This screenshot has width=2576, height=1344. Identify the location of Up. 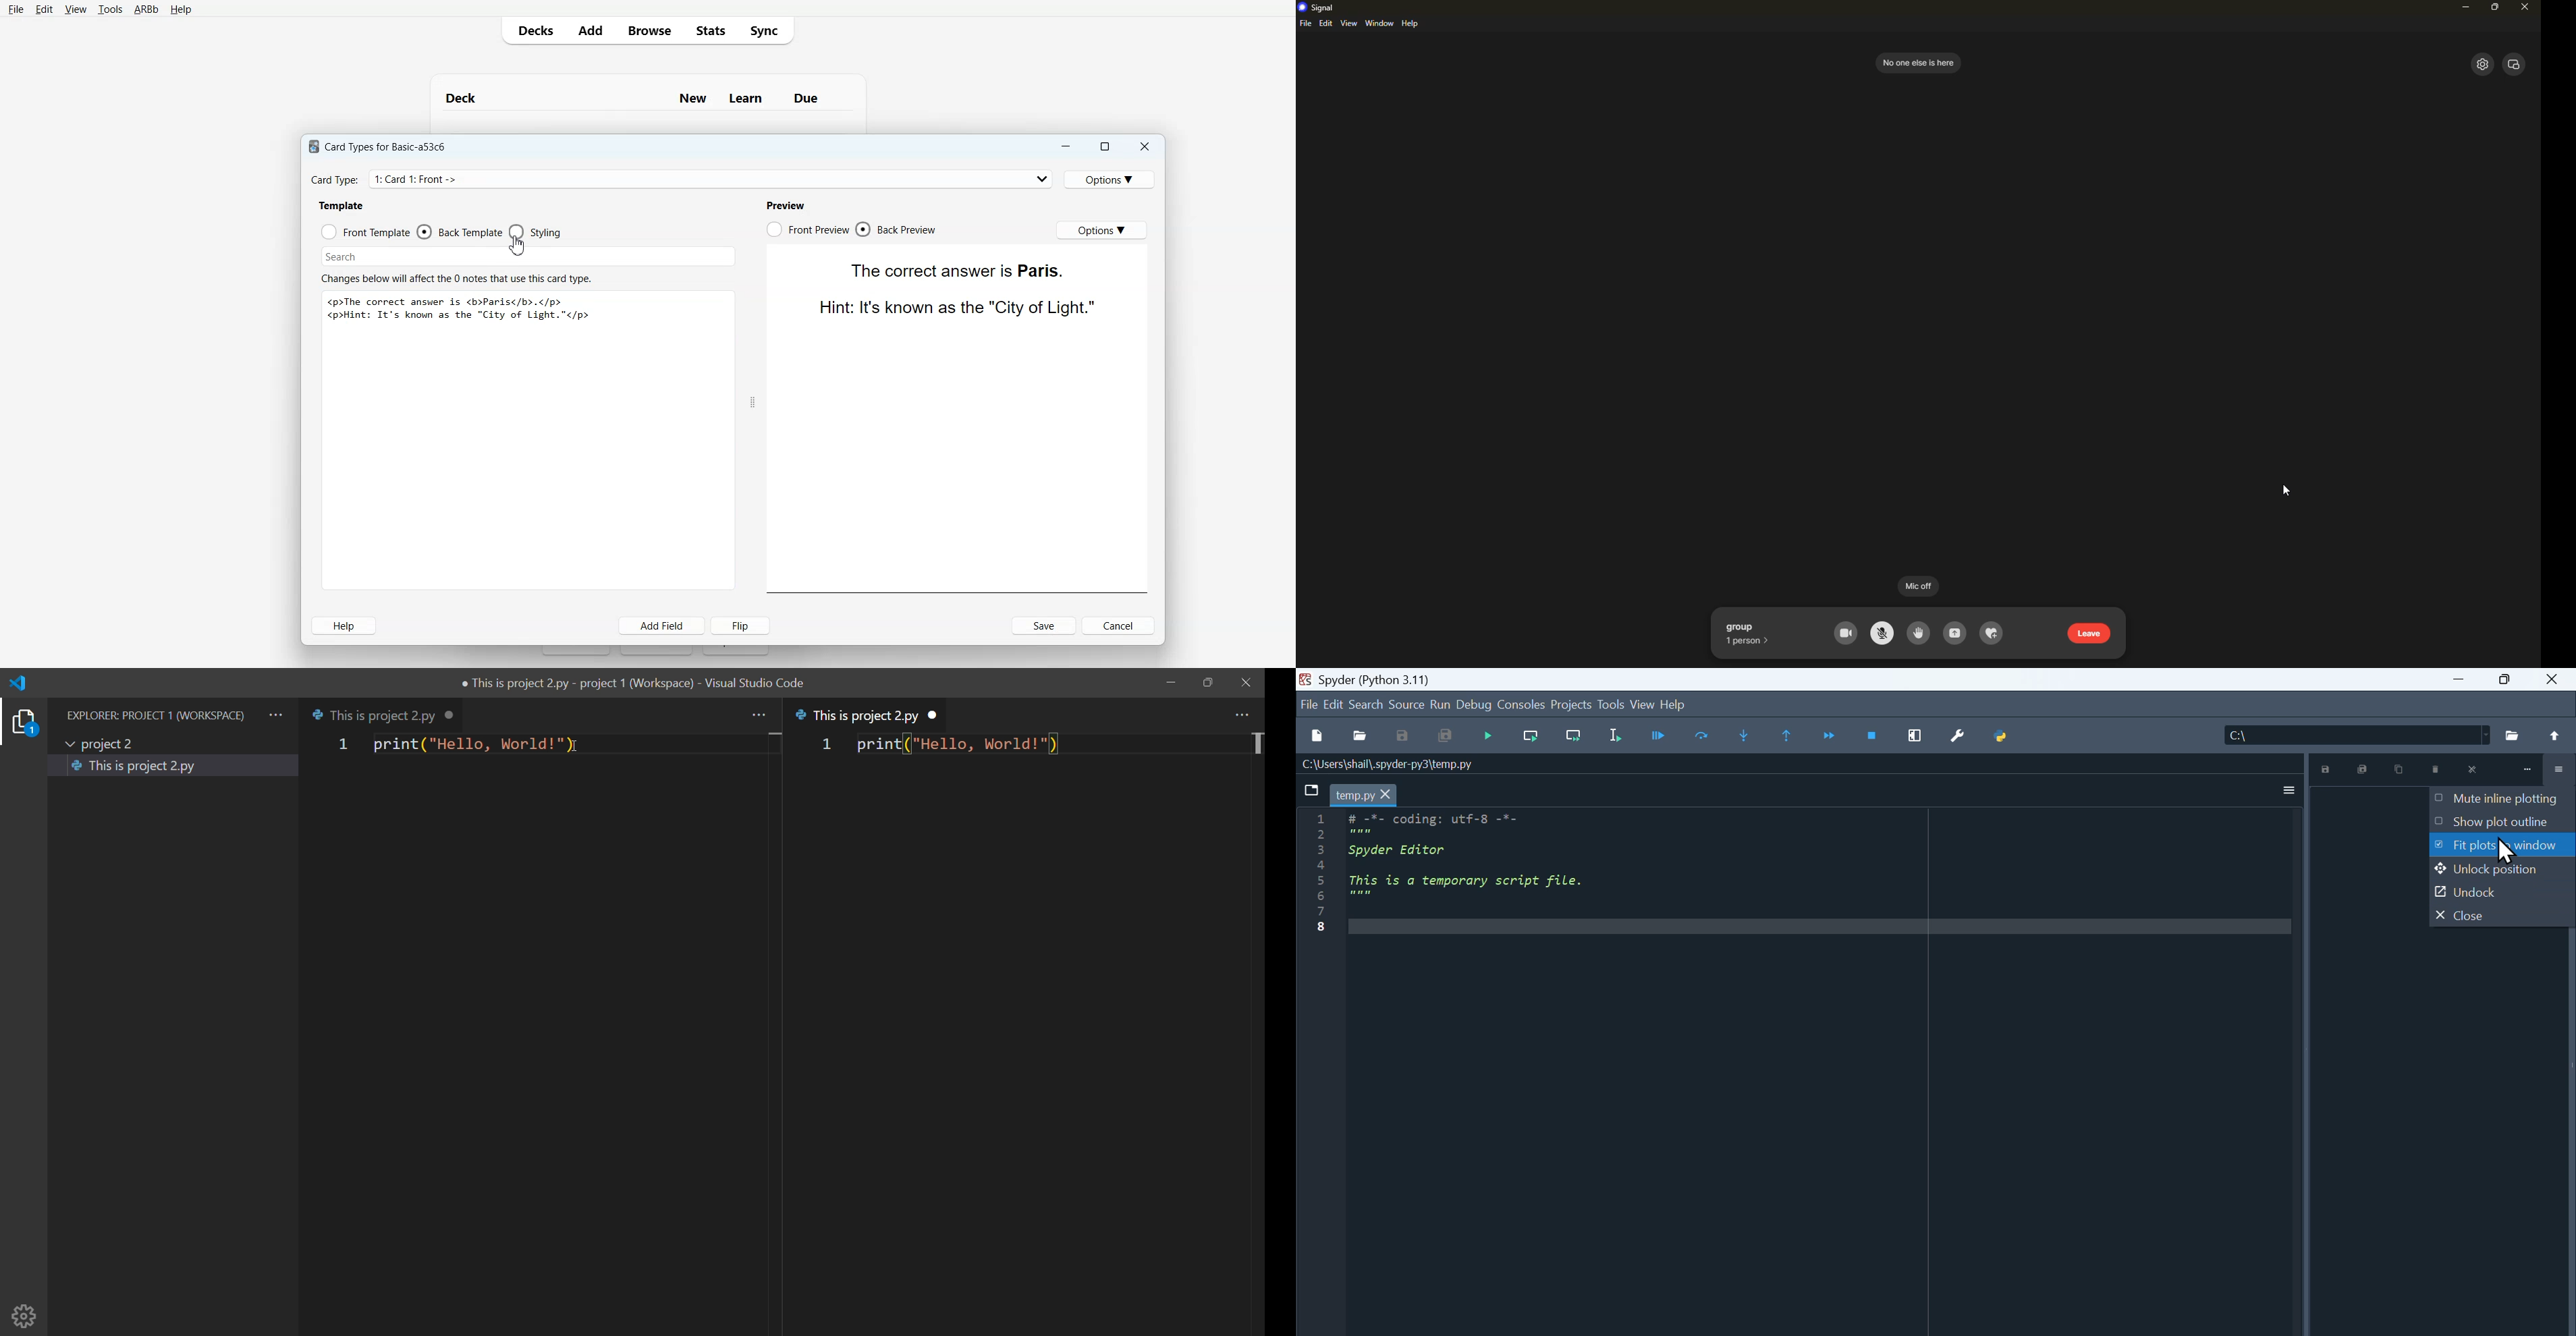
(2557, 736).